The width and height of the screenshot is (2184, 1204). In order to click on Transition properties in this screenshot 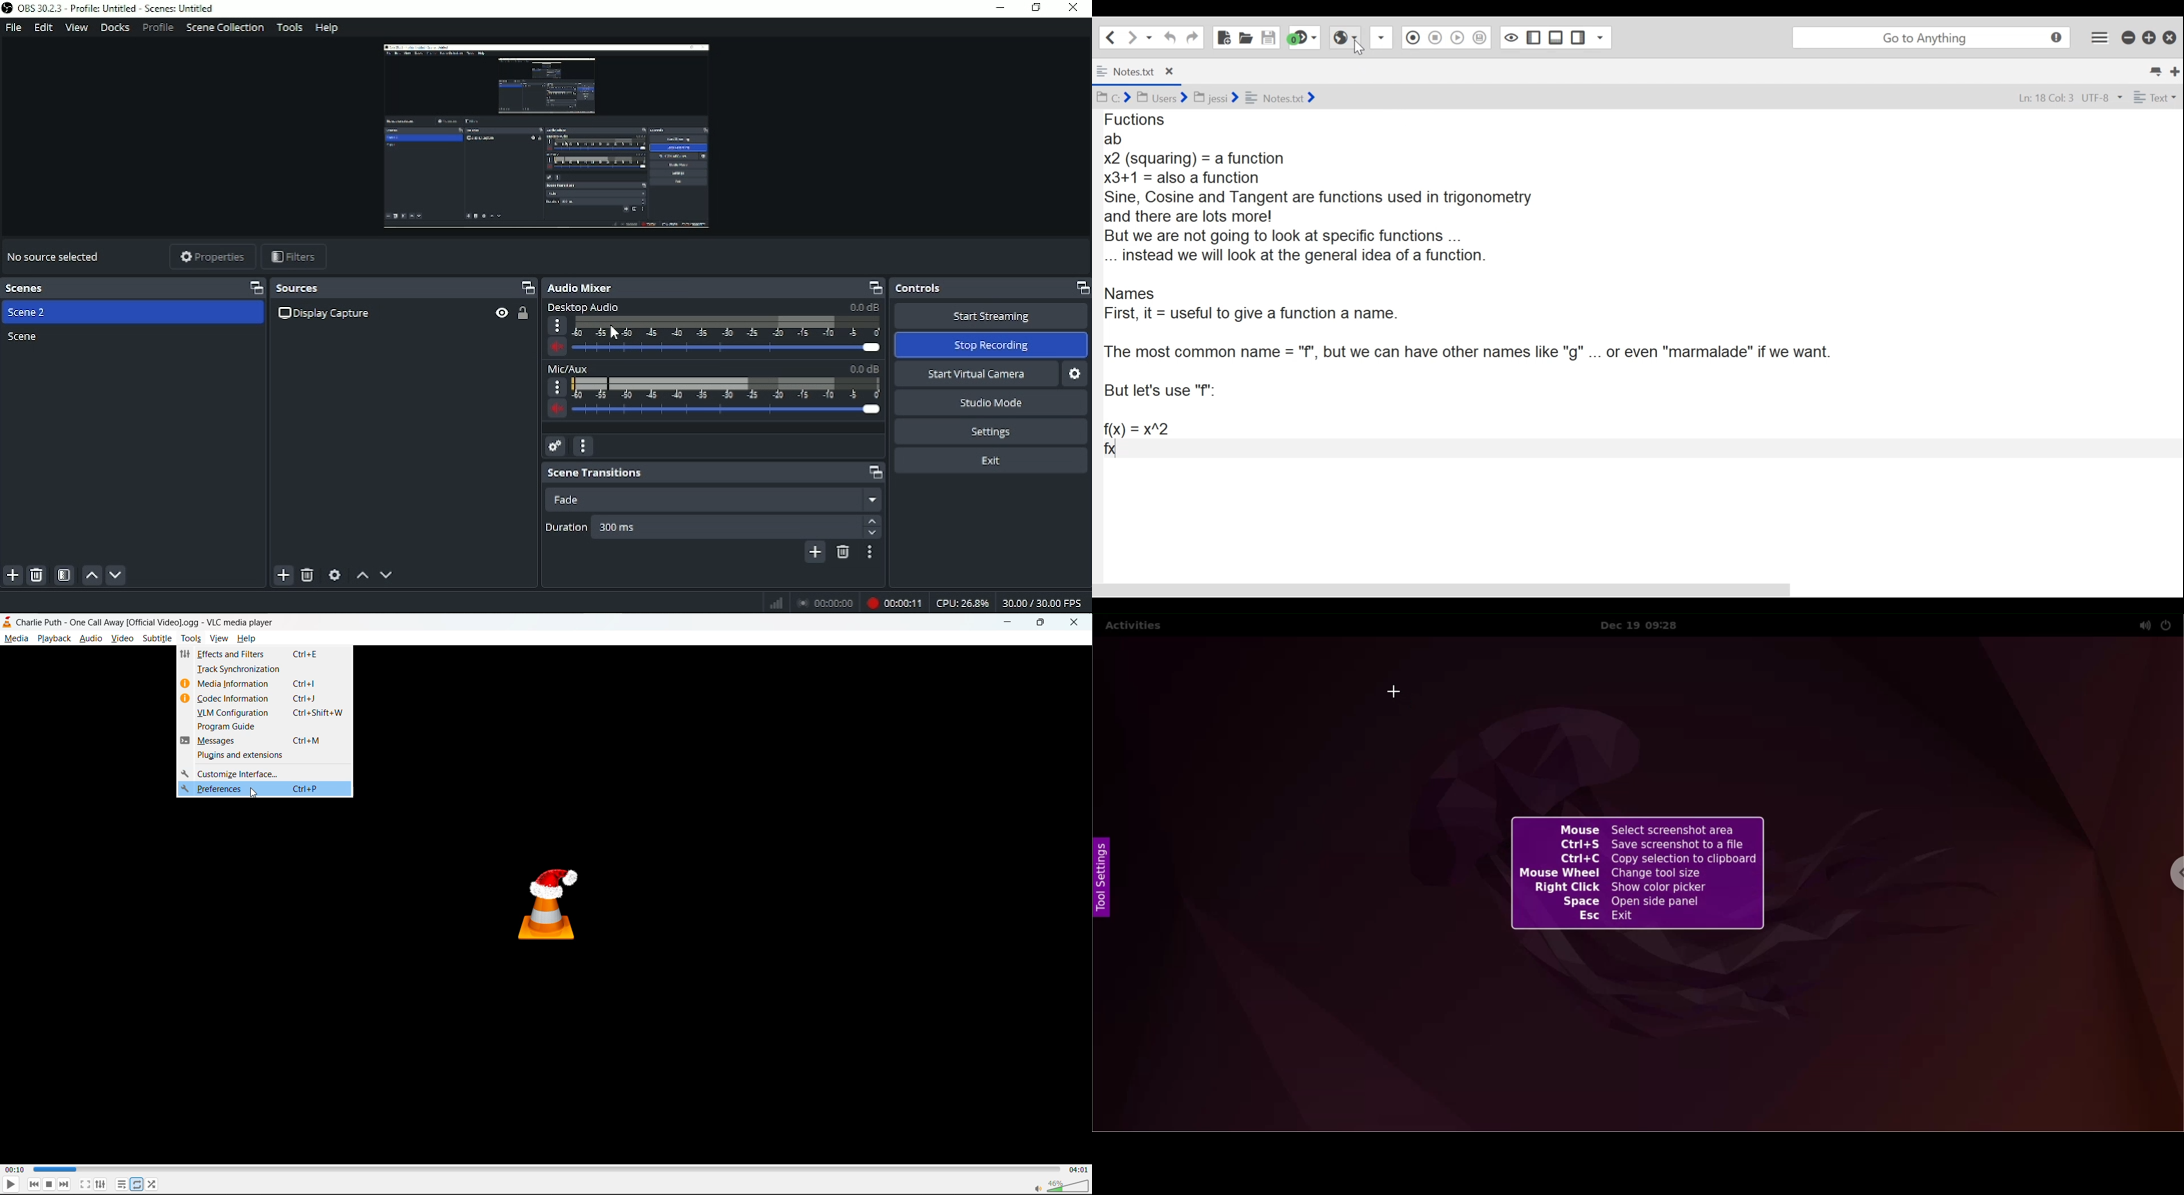, I will do `click(872, 553)`.